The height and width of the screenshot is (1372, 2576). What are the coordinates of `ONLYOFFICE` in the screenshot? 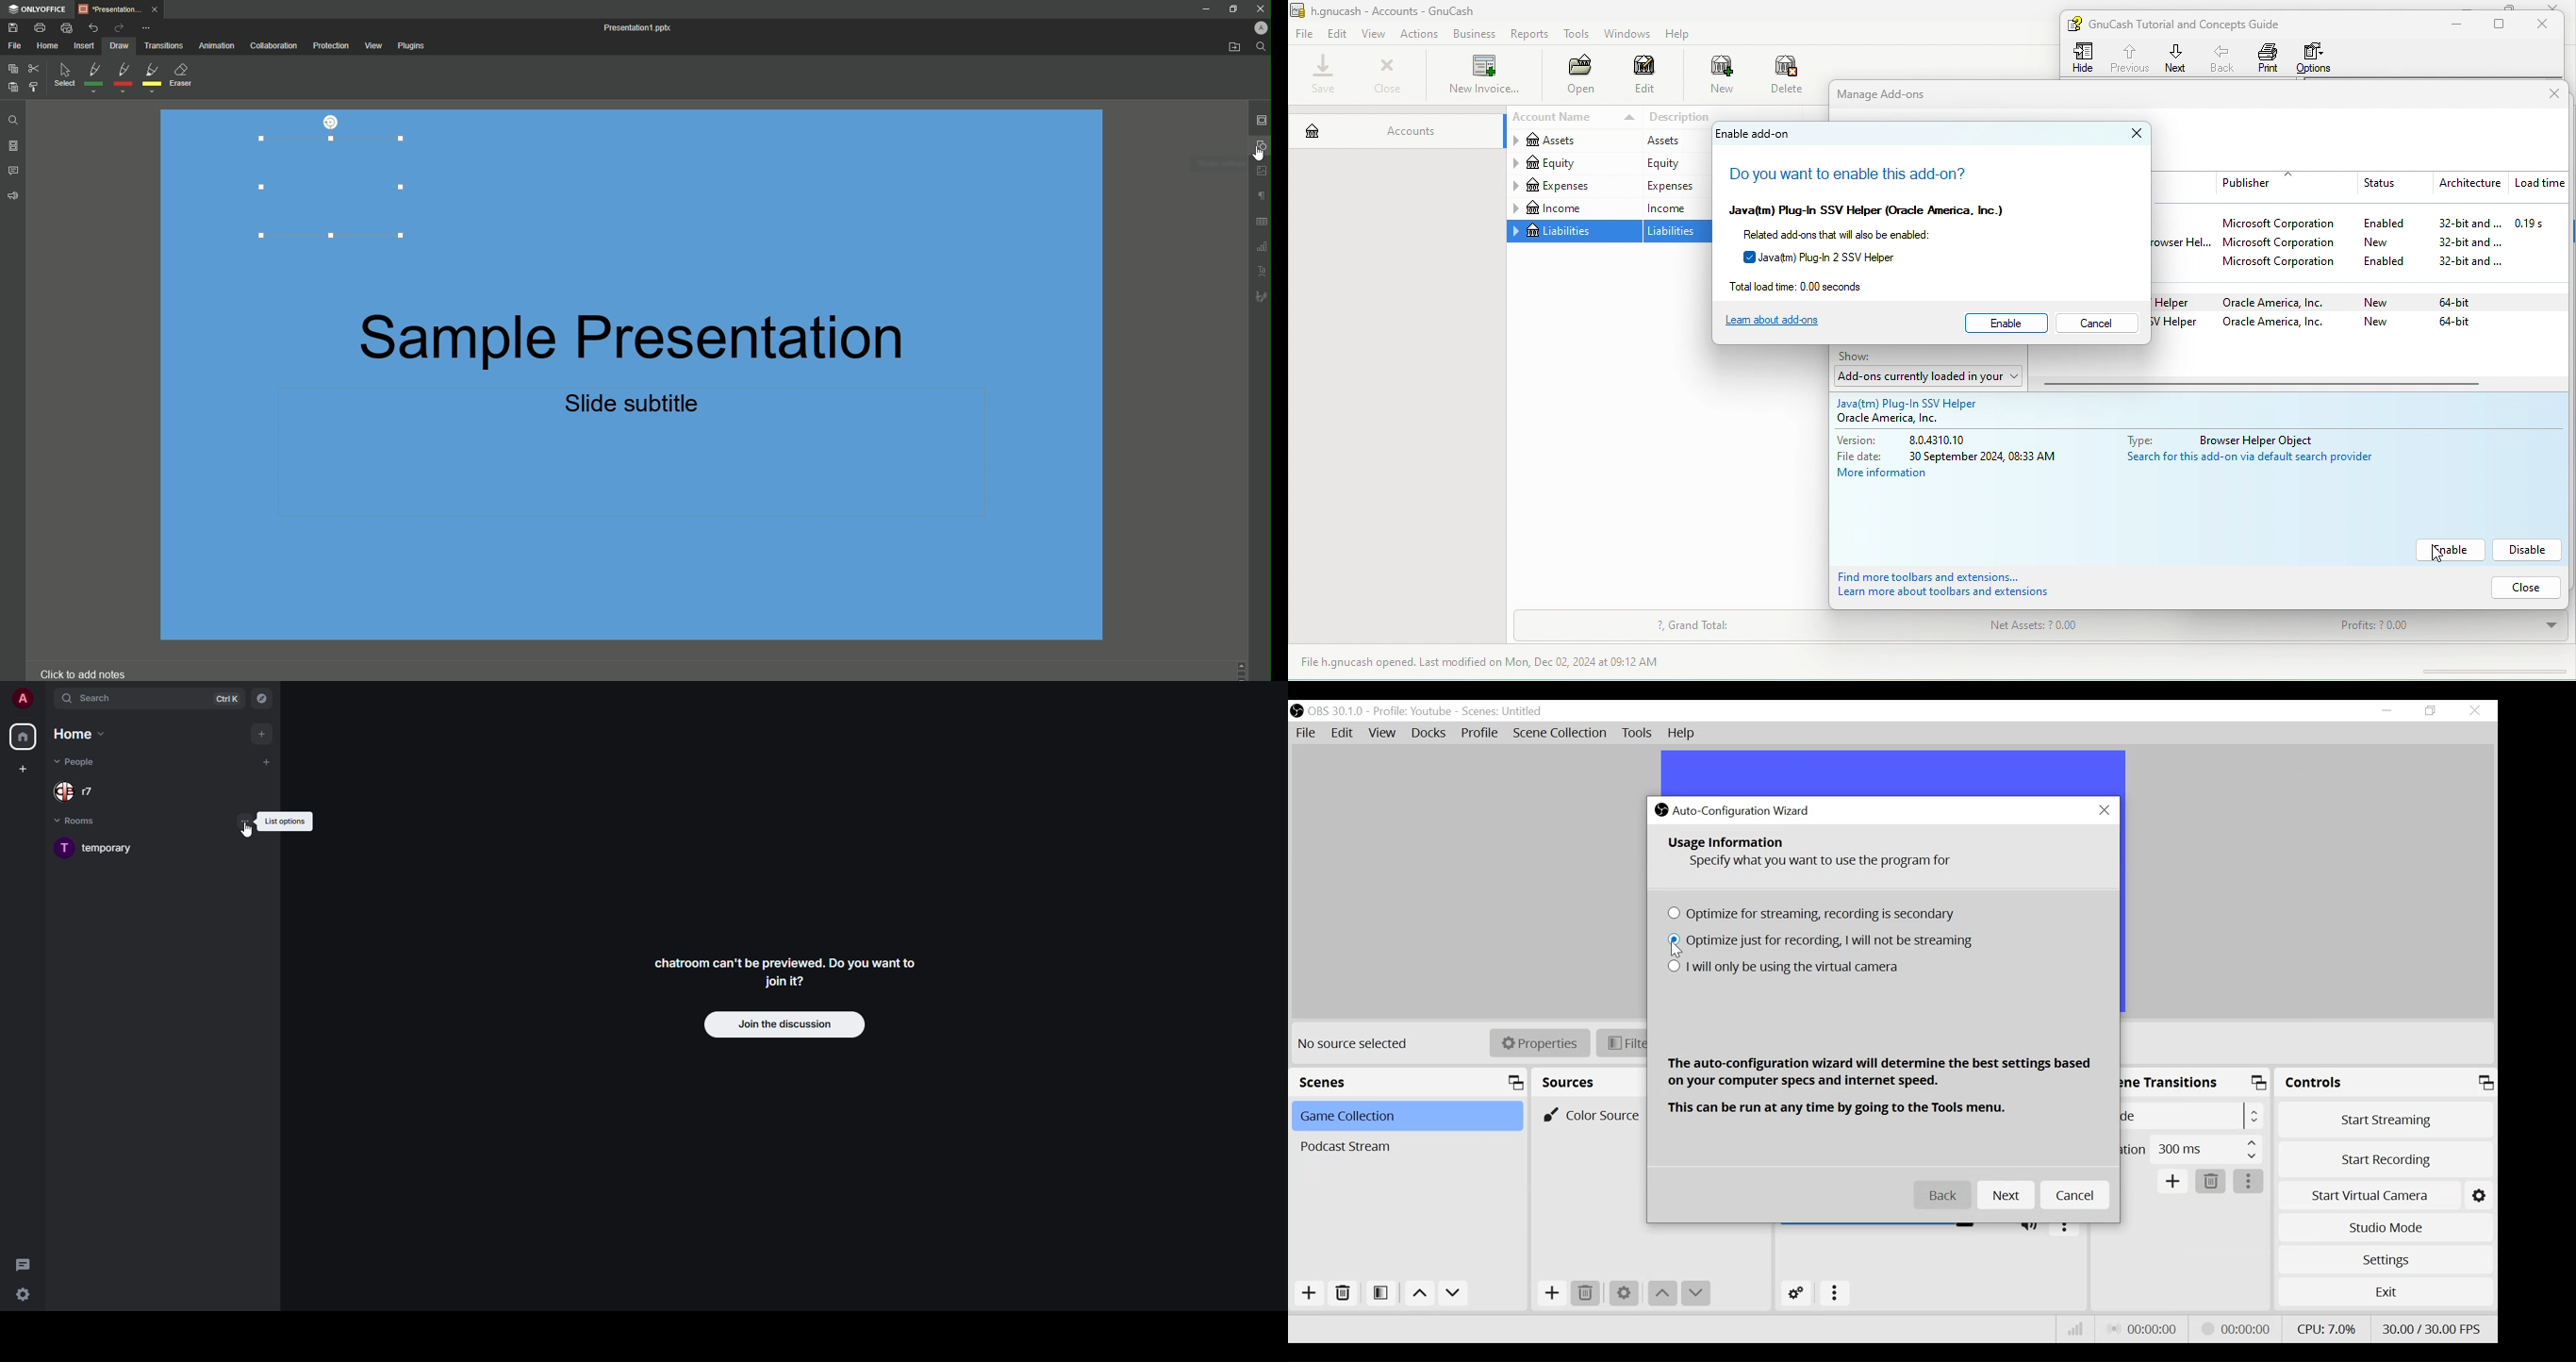 It's located at (40, 9).